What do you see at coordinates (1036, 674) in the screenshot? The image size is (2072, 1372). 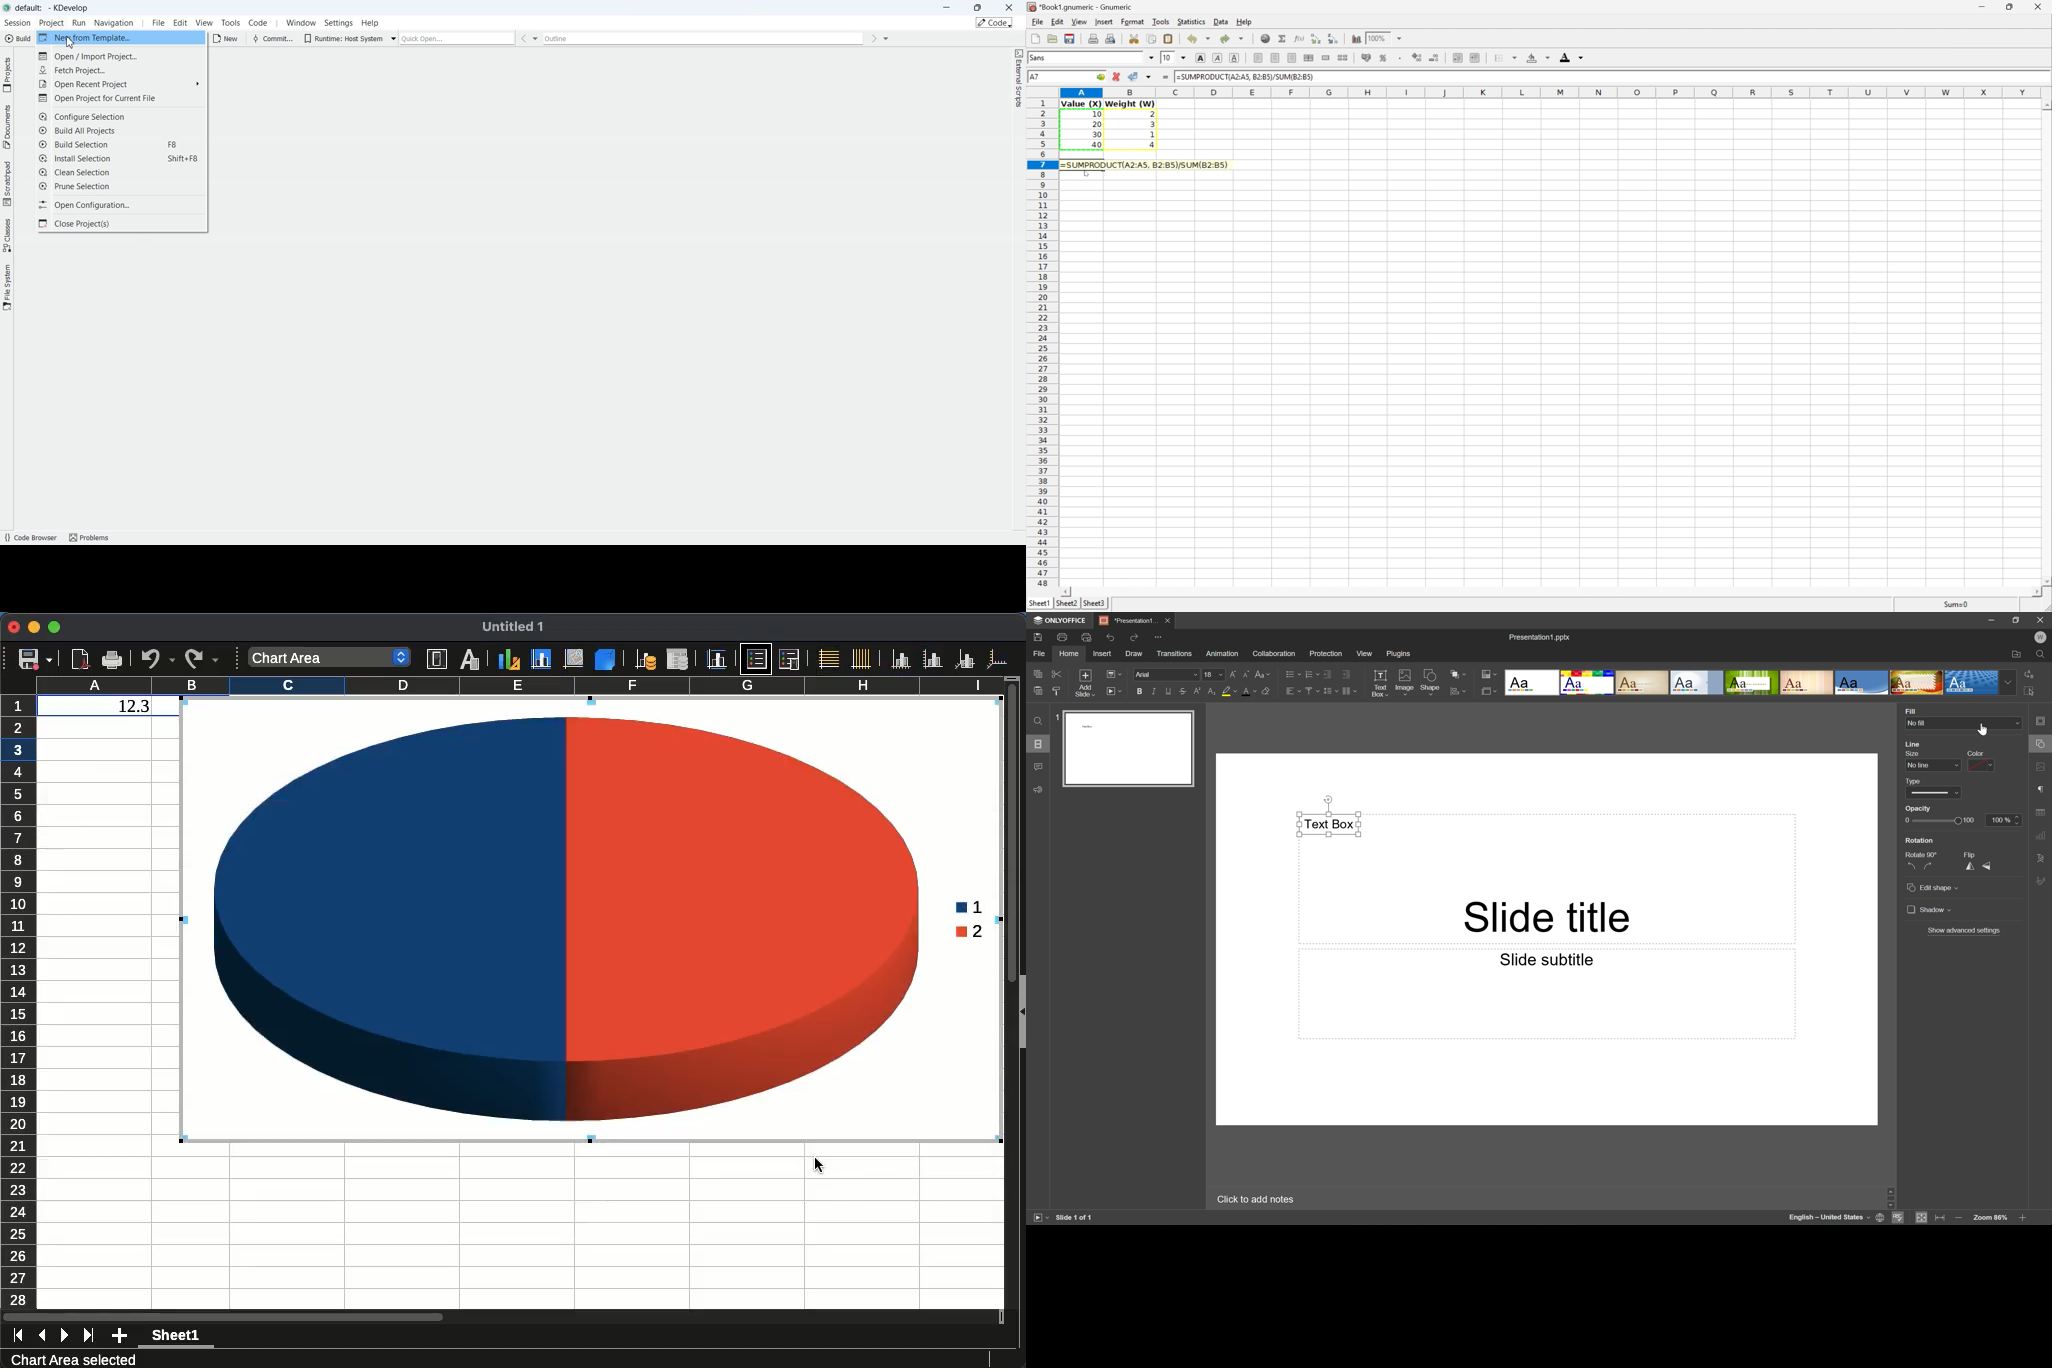 I see `Copy` at bounding box center [1036, 674].